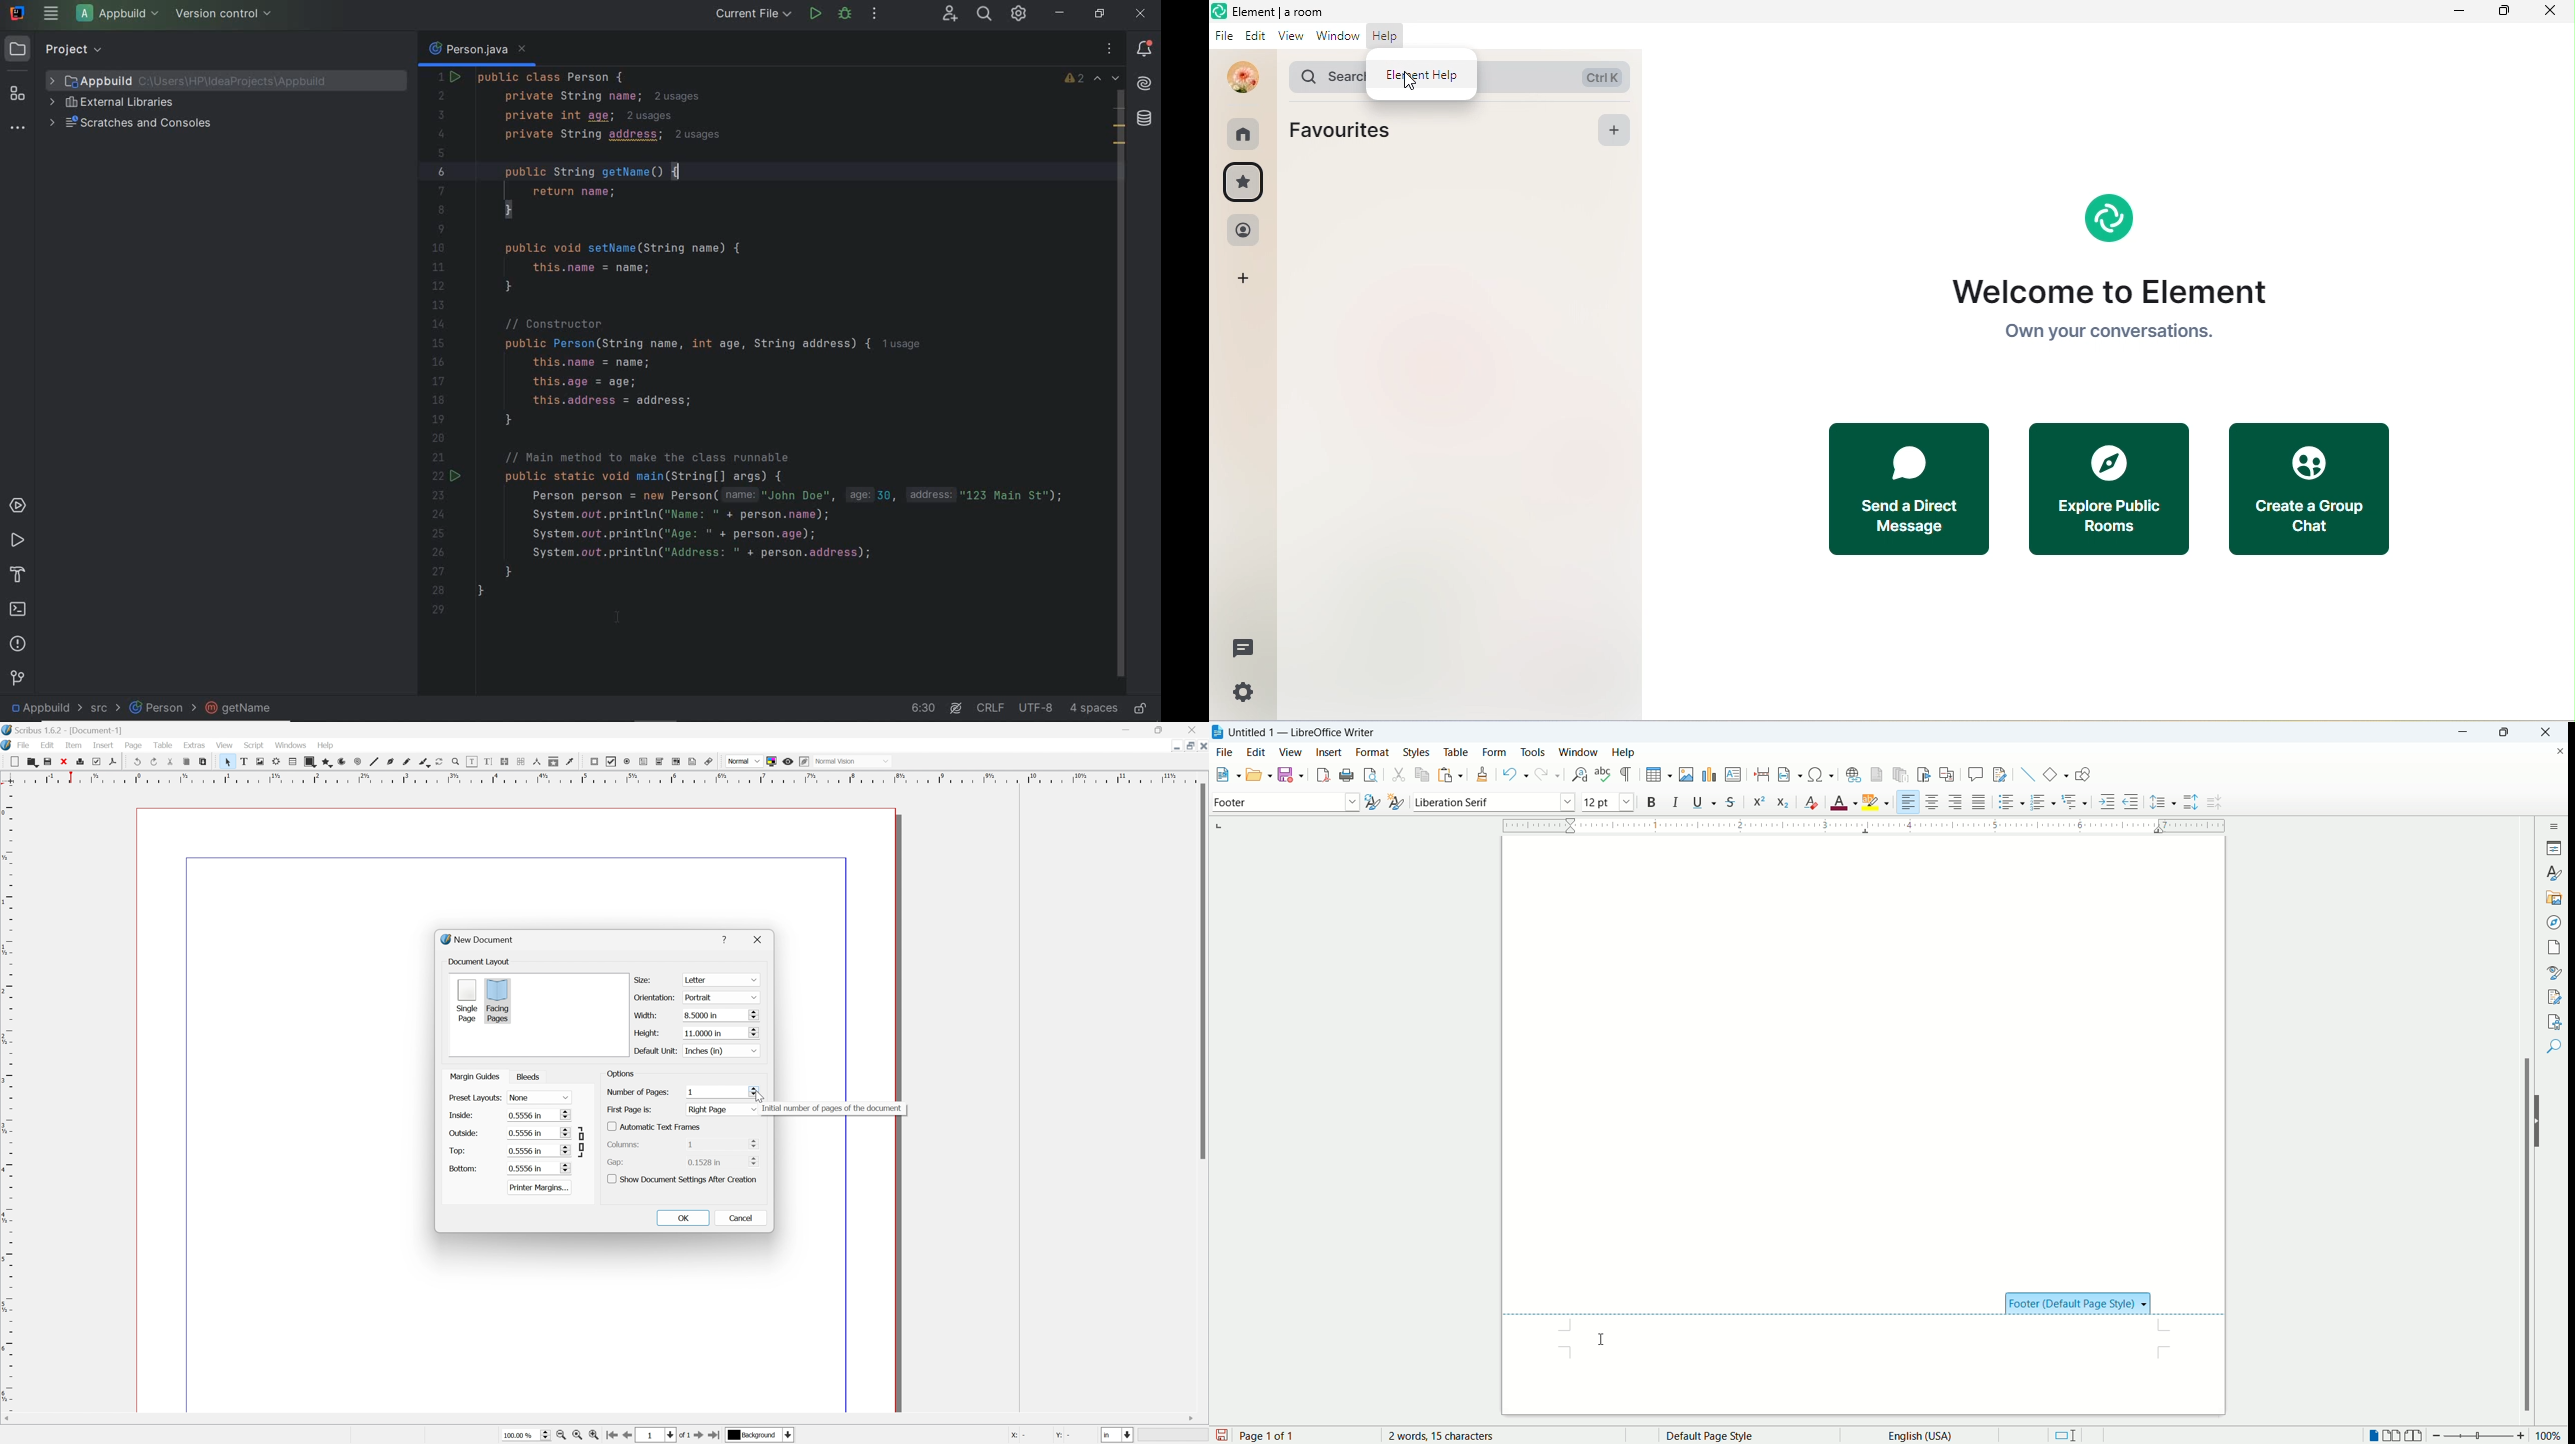  Describe the element at coordinates (2556, 945) in the screenshot. I see `page` at that location.